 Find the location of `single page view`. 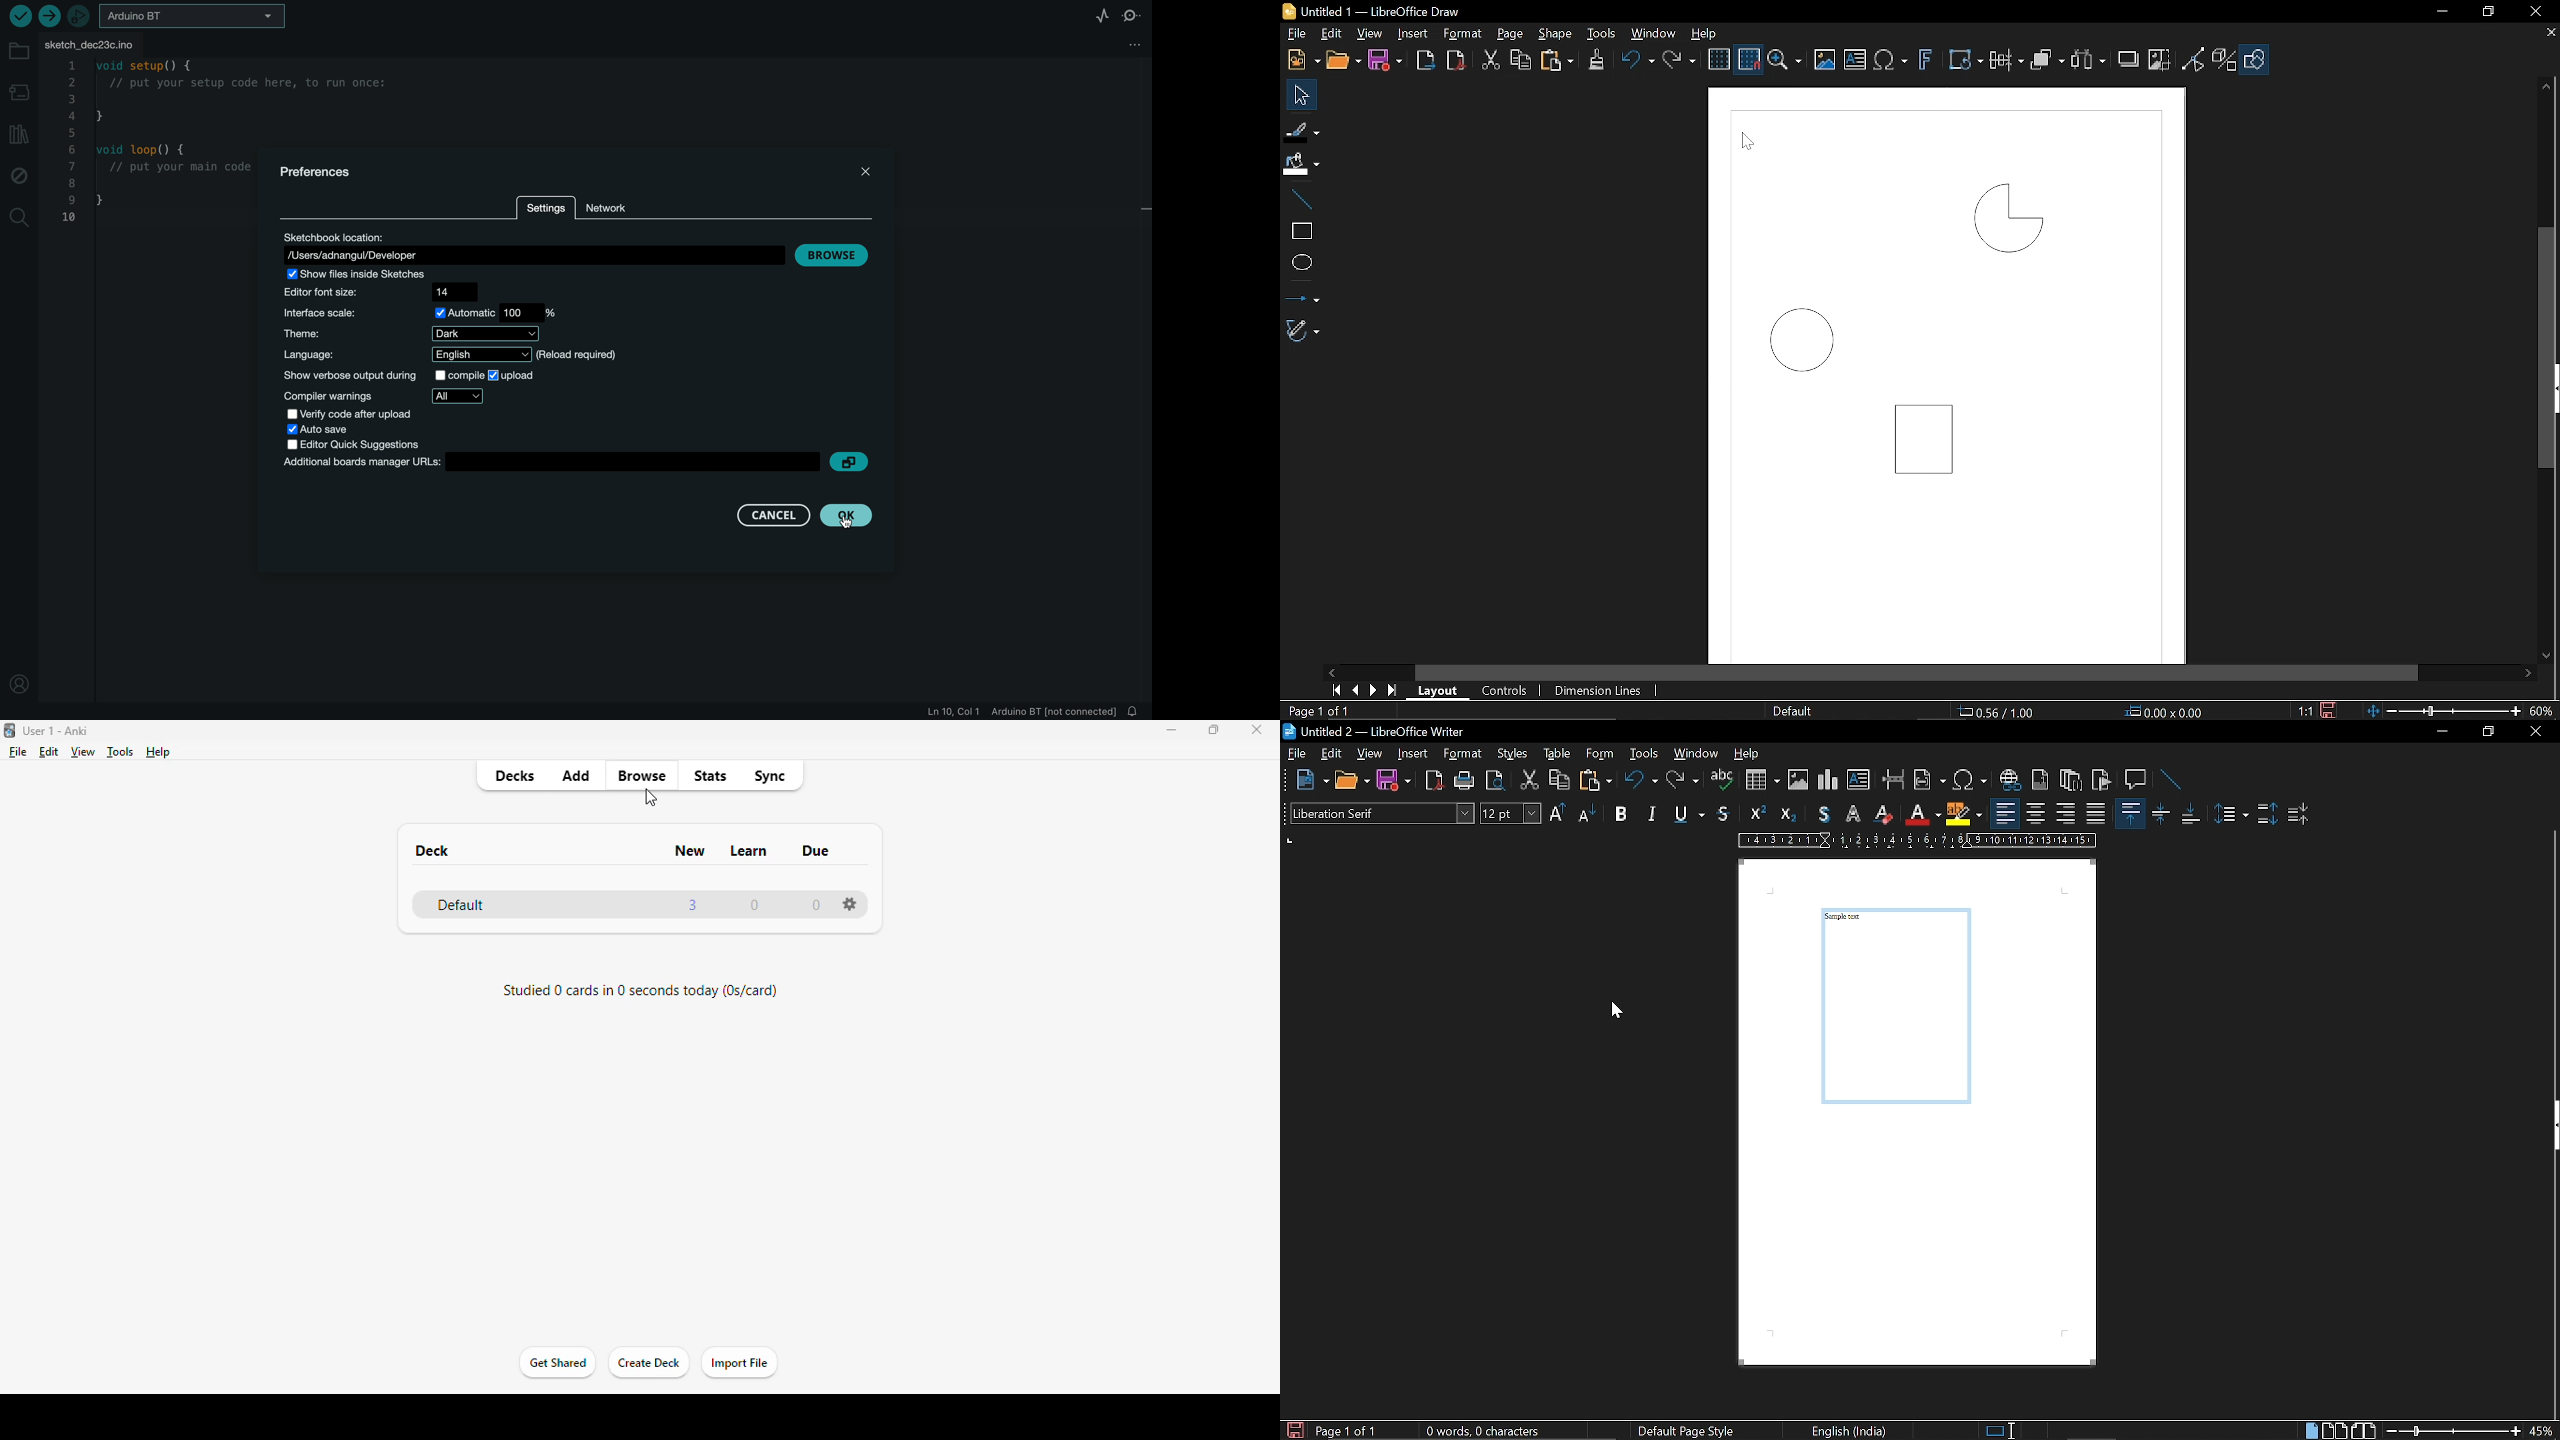

single page view is located at coordinates (2310, 1431).